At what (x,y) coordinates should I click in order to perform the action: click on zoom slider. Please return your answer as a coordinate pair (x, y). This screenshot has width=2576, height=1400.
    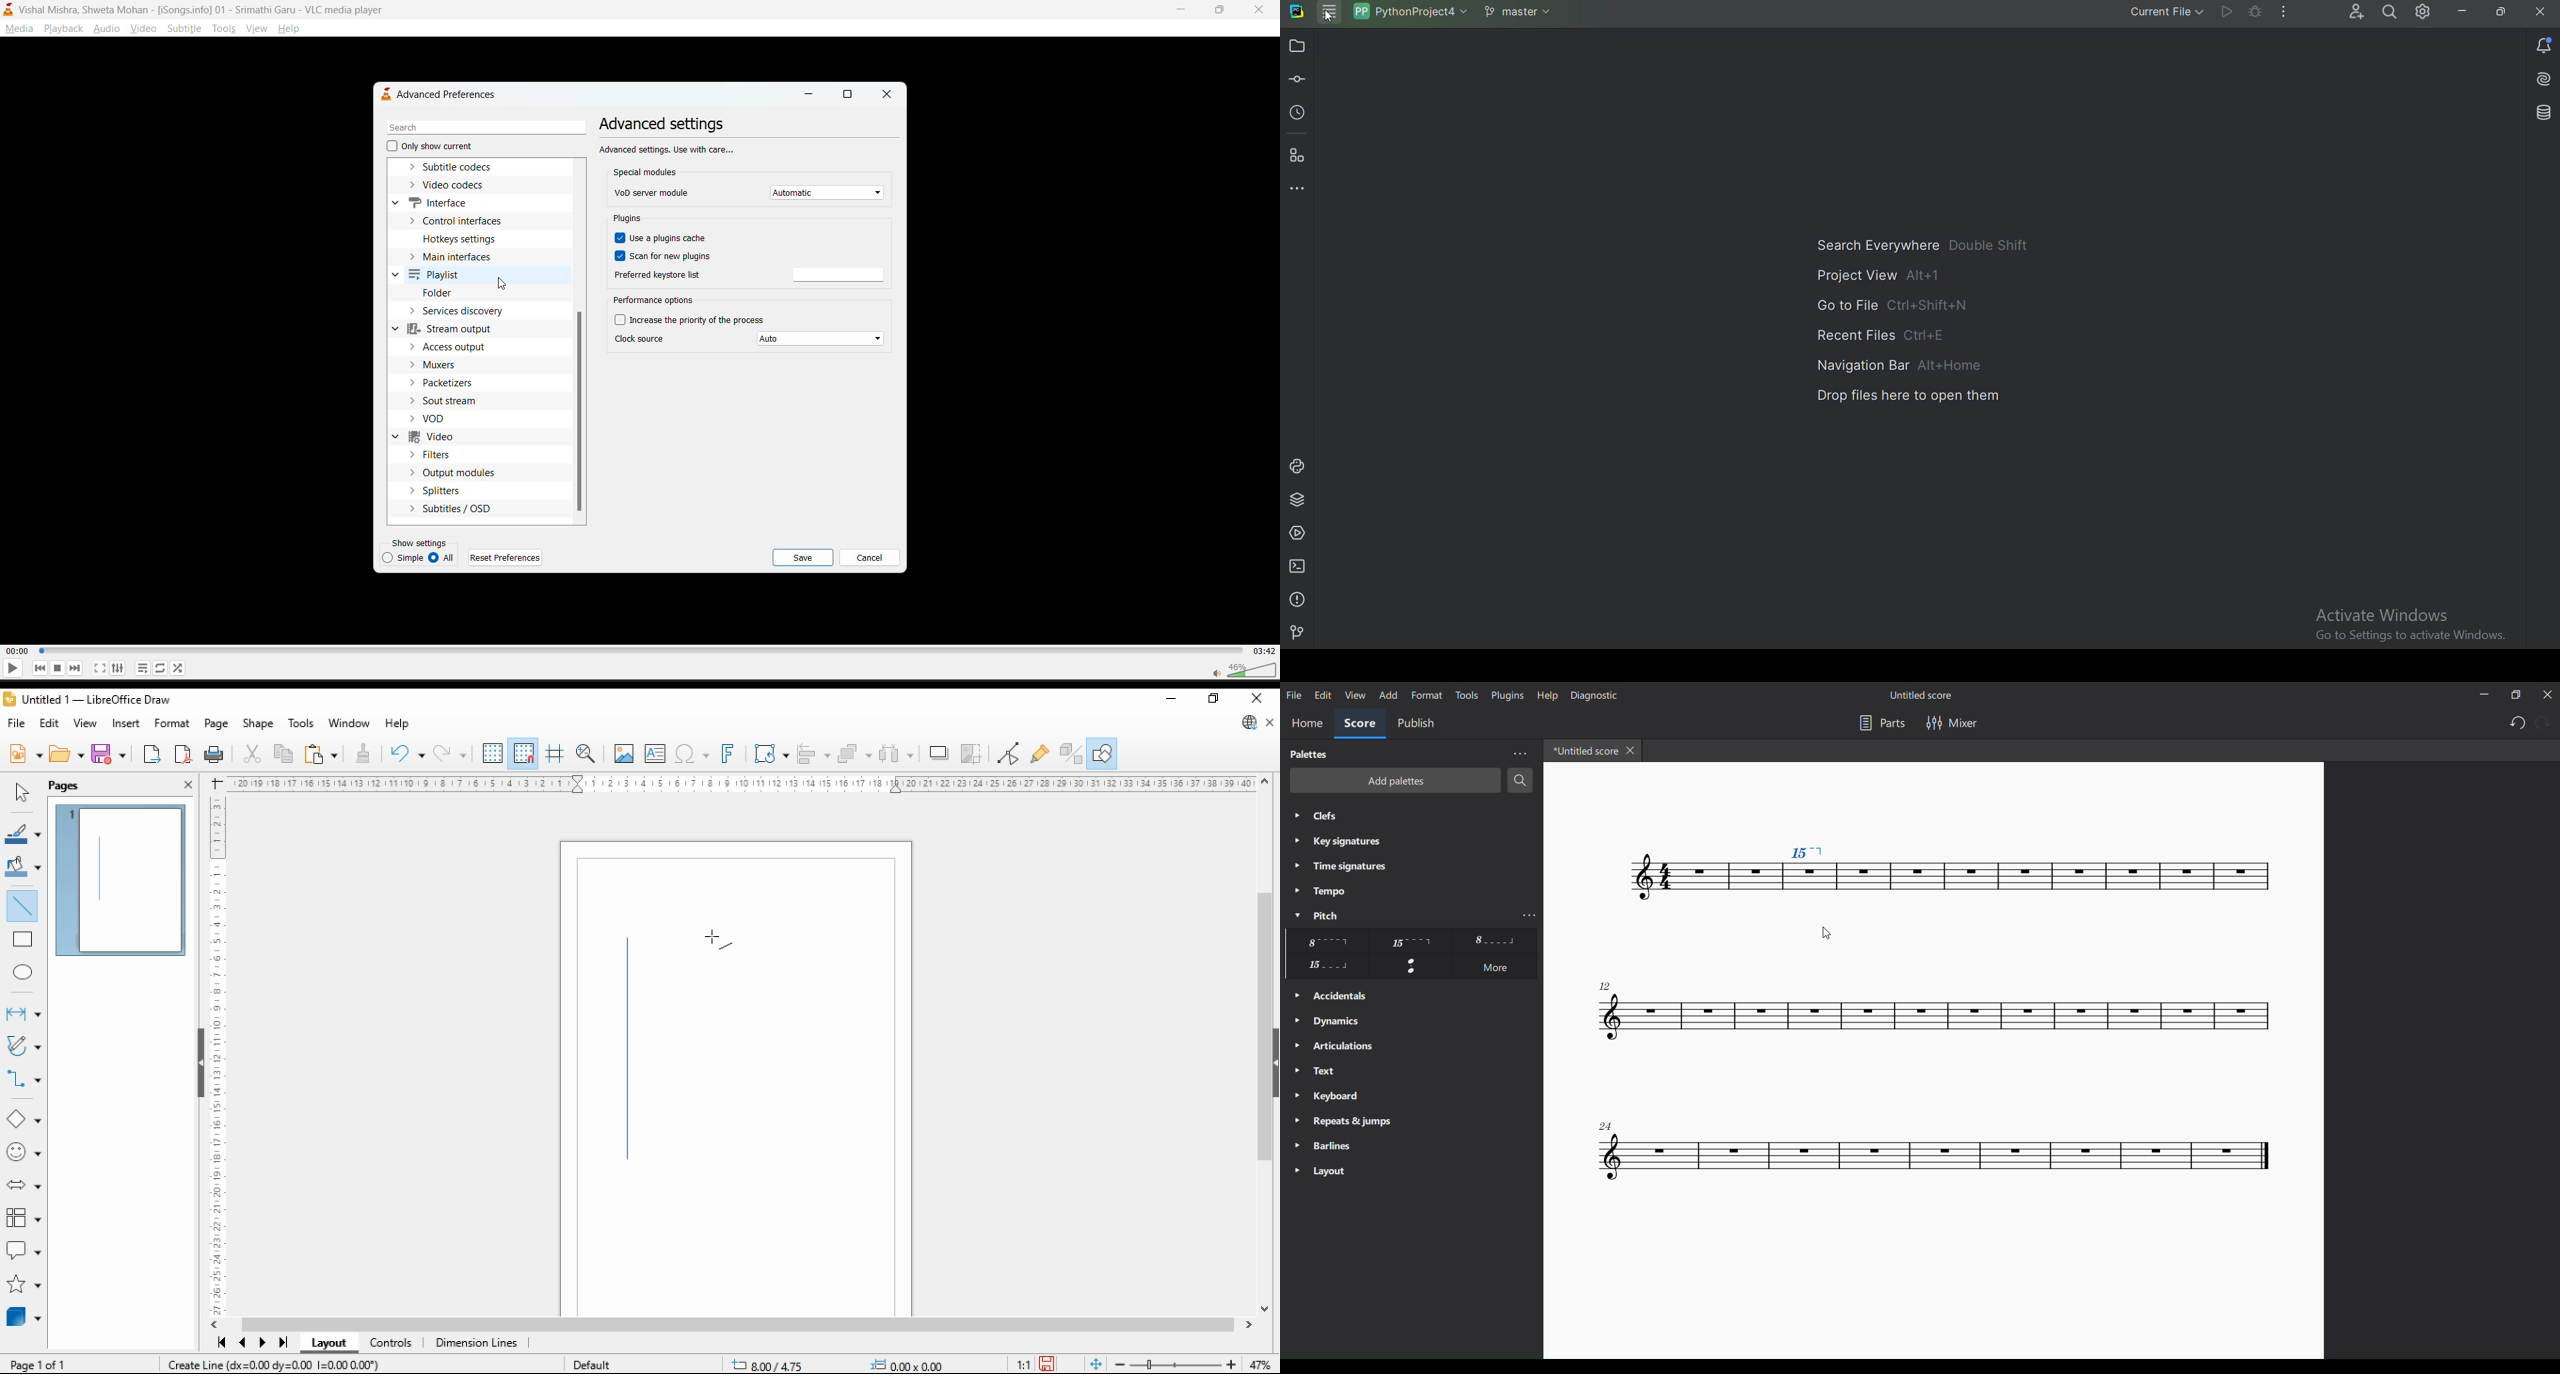
    Looking at the image, I should click on (1176, 1365).